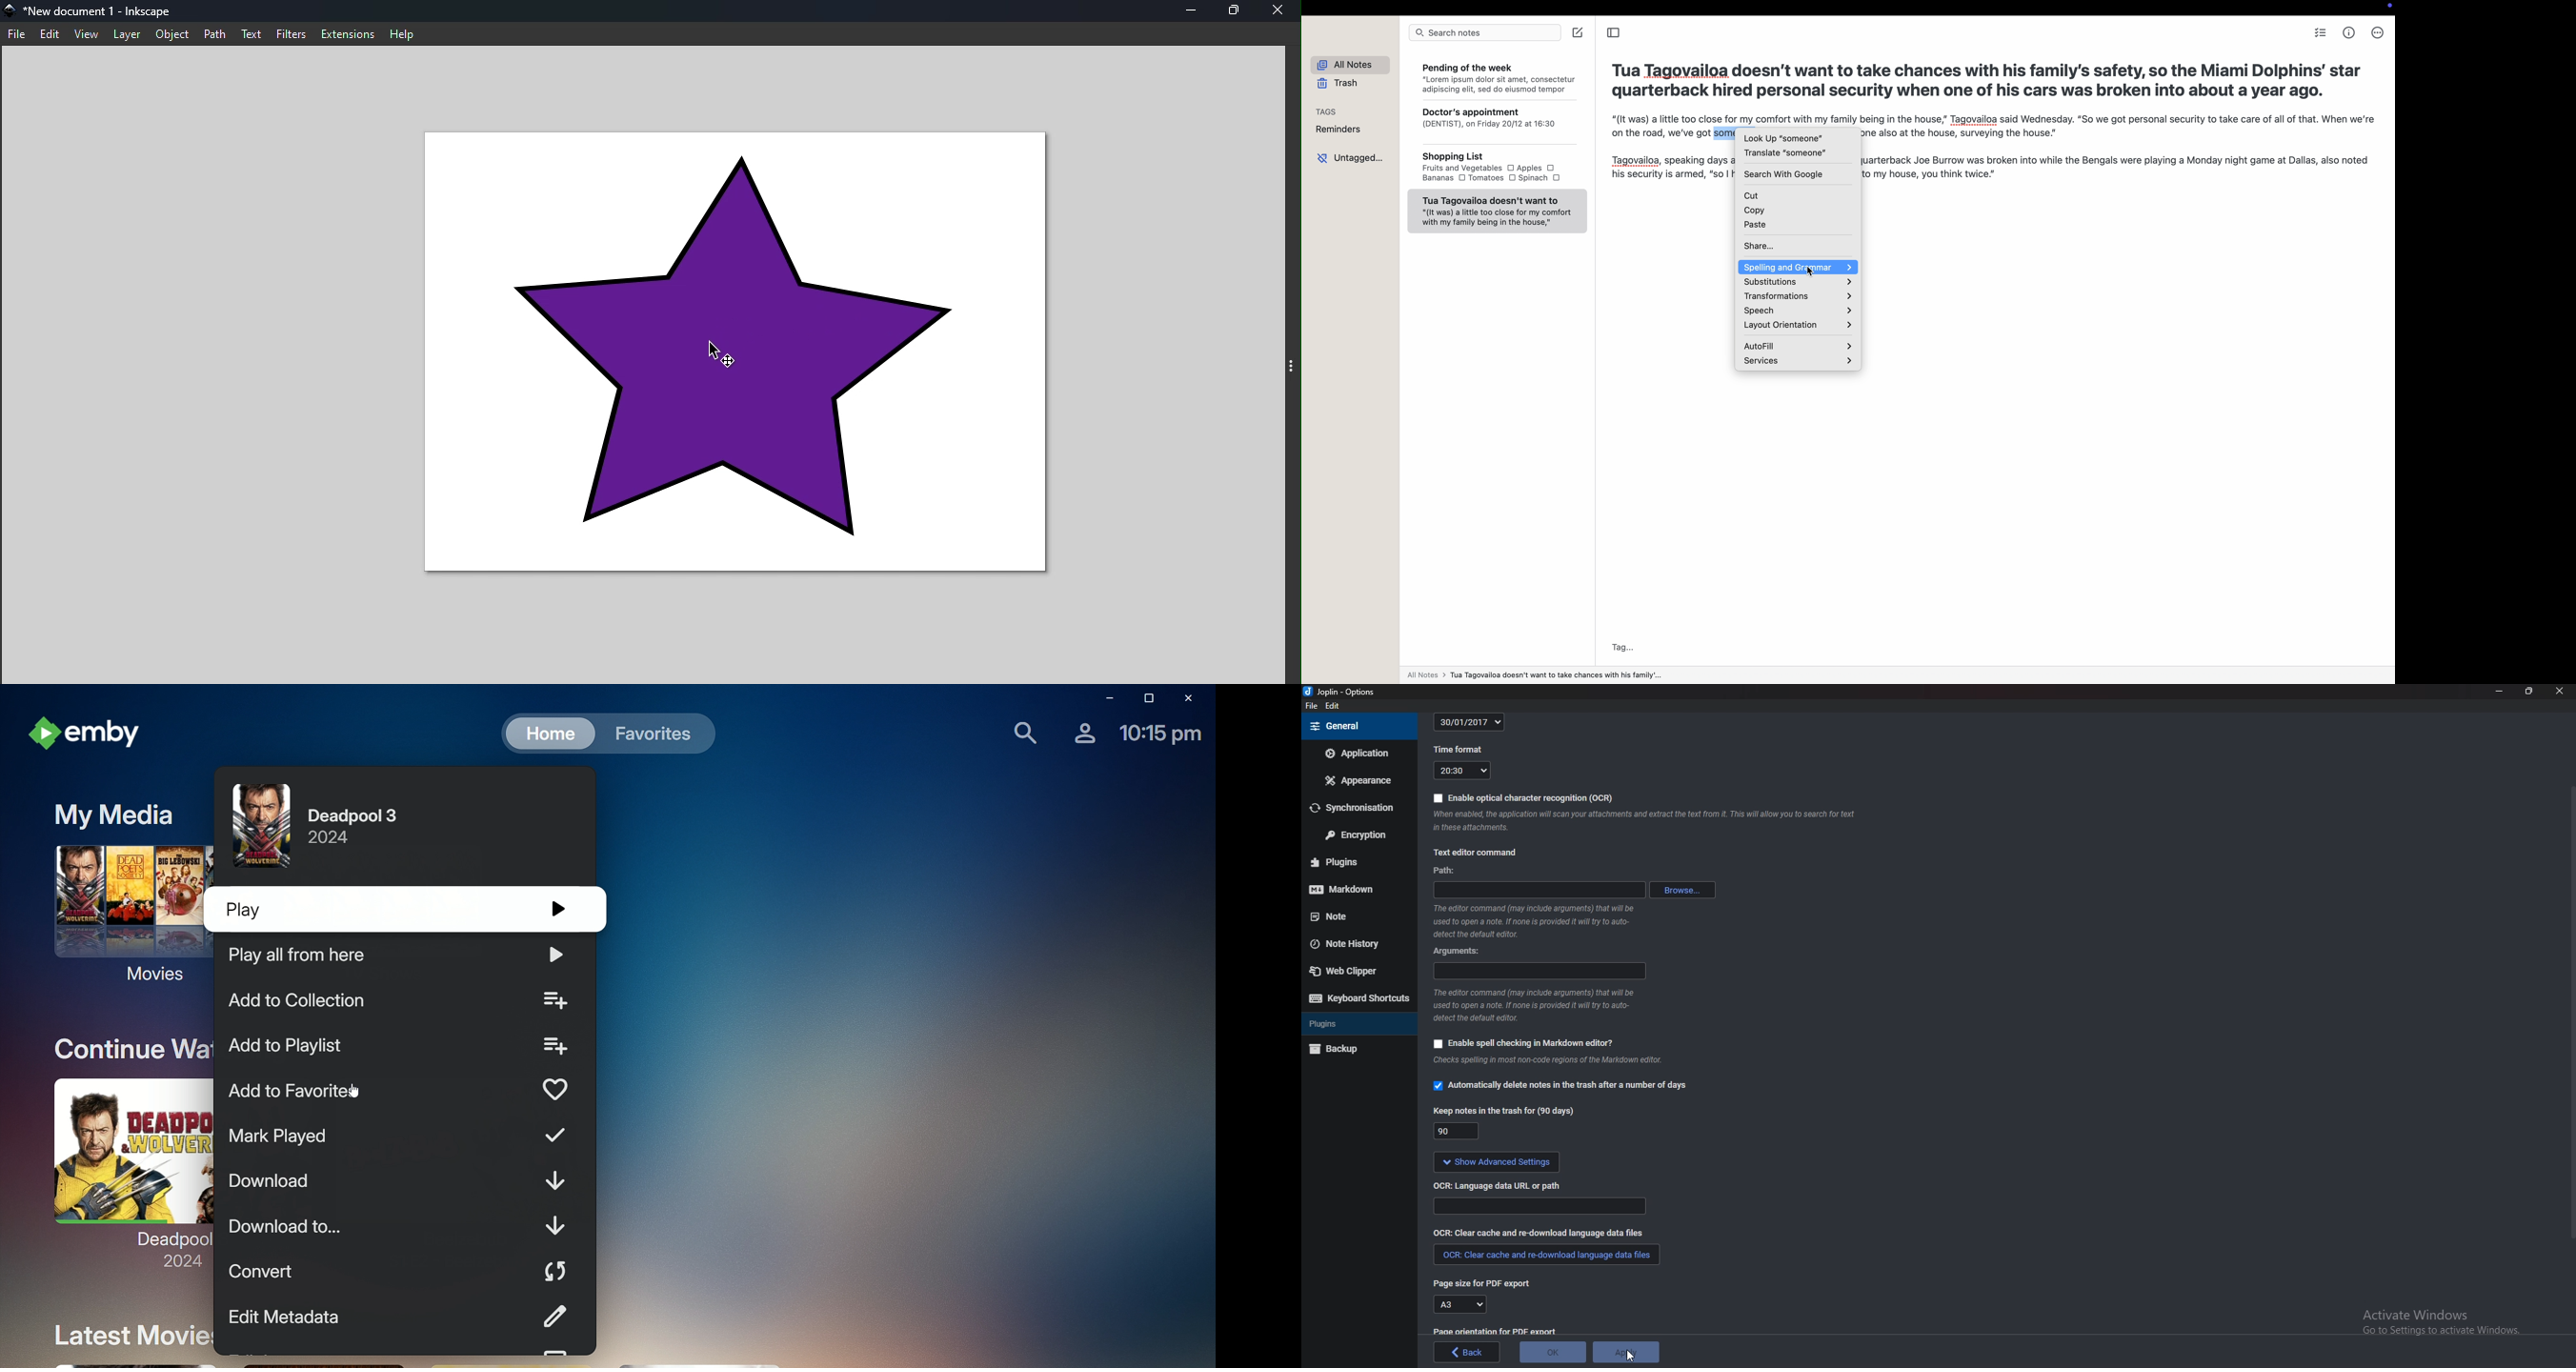 The image size is (2576, 1372). What do you see at coordinates (1352, 945) in the screenshot?
I see `Note history` at bounding box center [1352, 945].